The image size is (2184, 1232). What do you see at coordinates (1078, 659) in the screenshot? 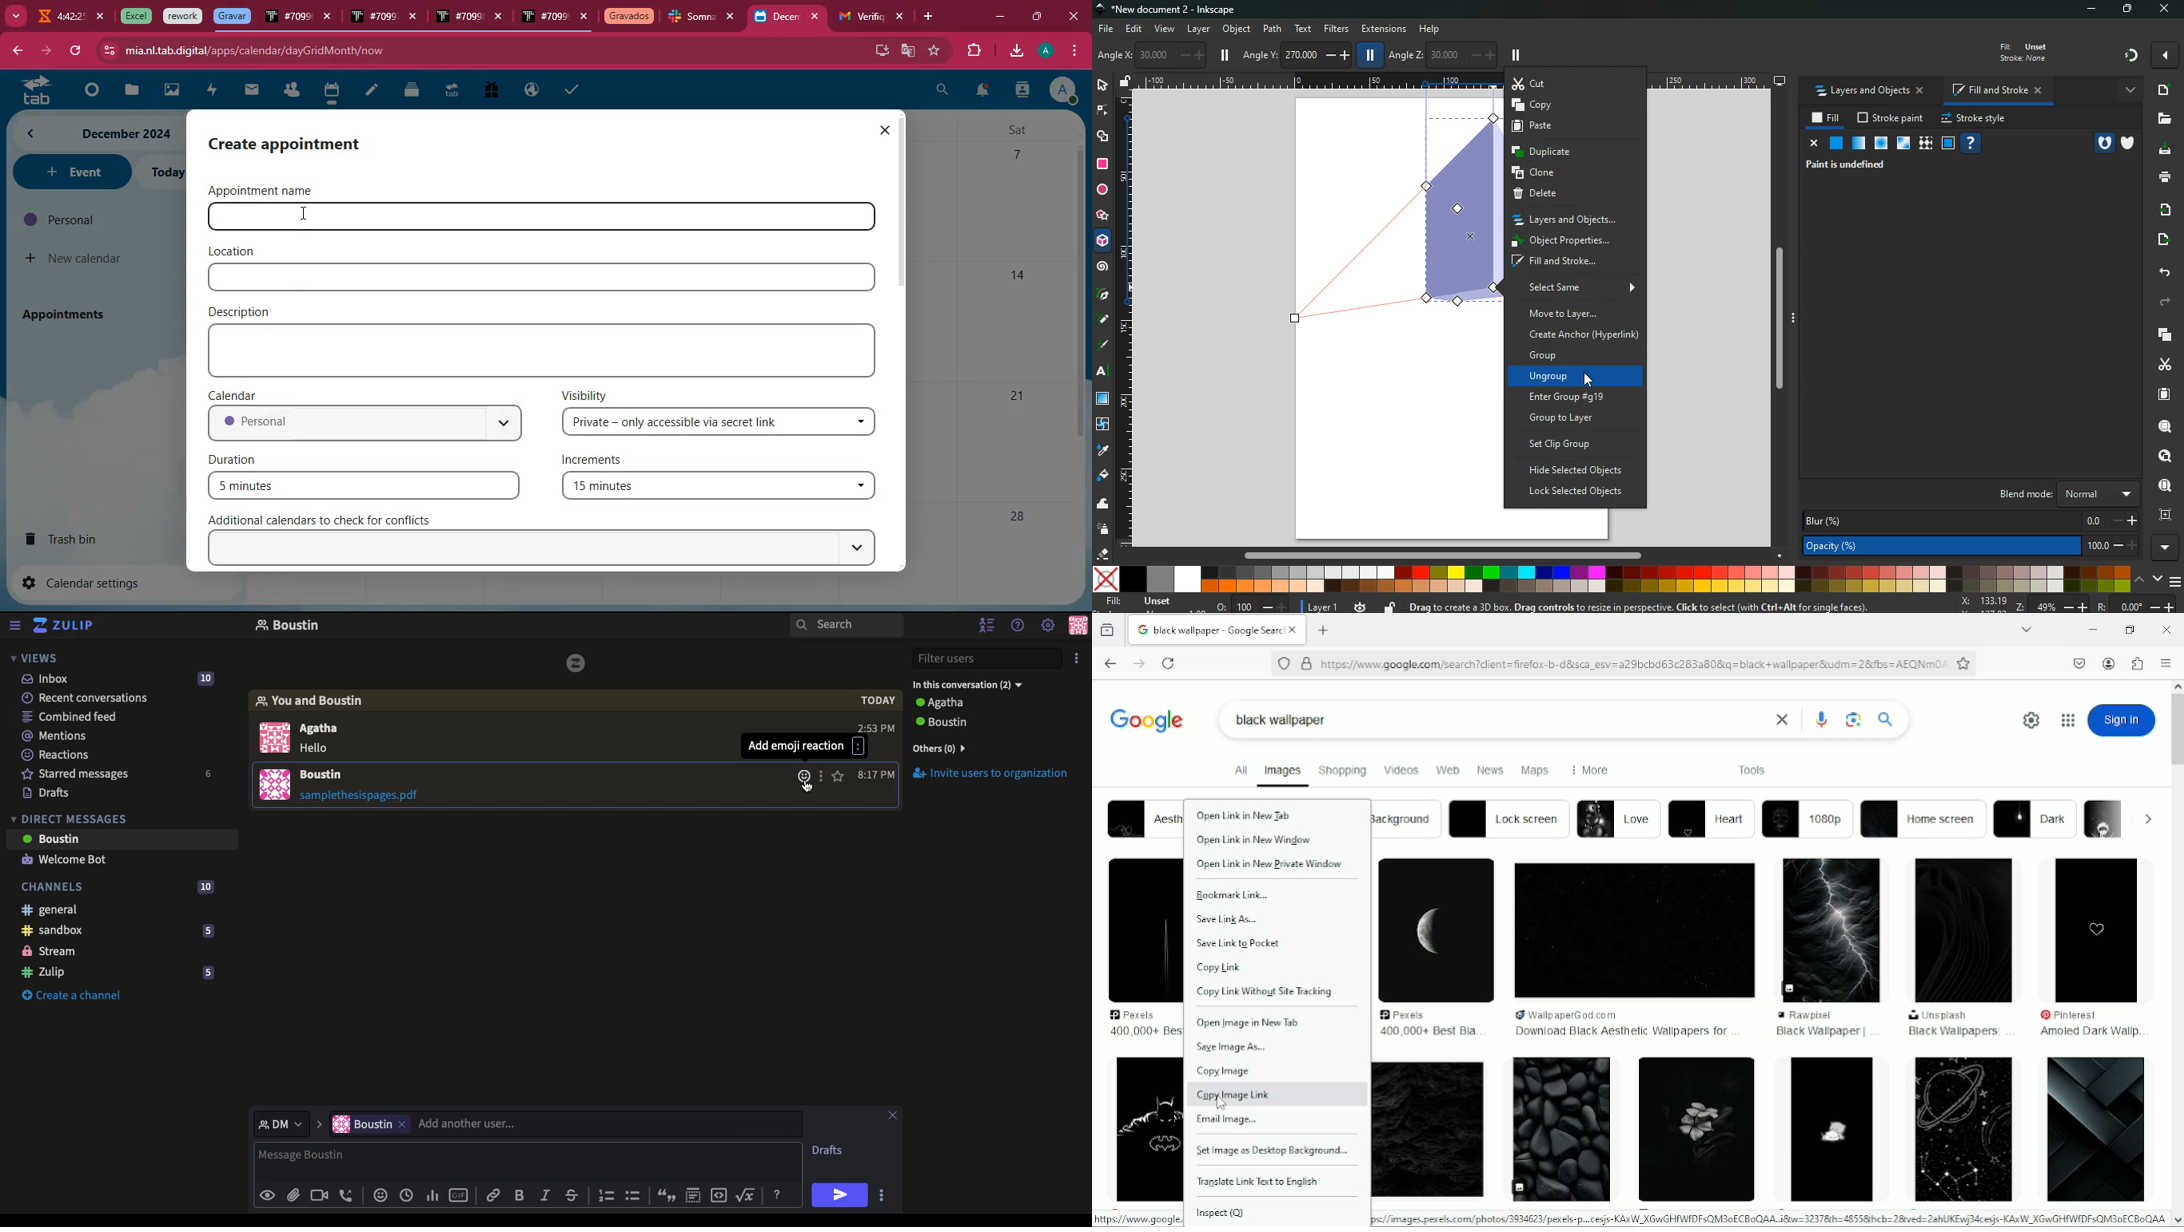
I see `Options` at bounding box center [1078, 659].